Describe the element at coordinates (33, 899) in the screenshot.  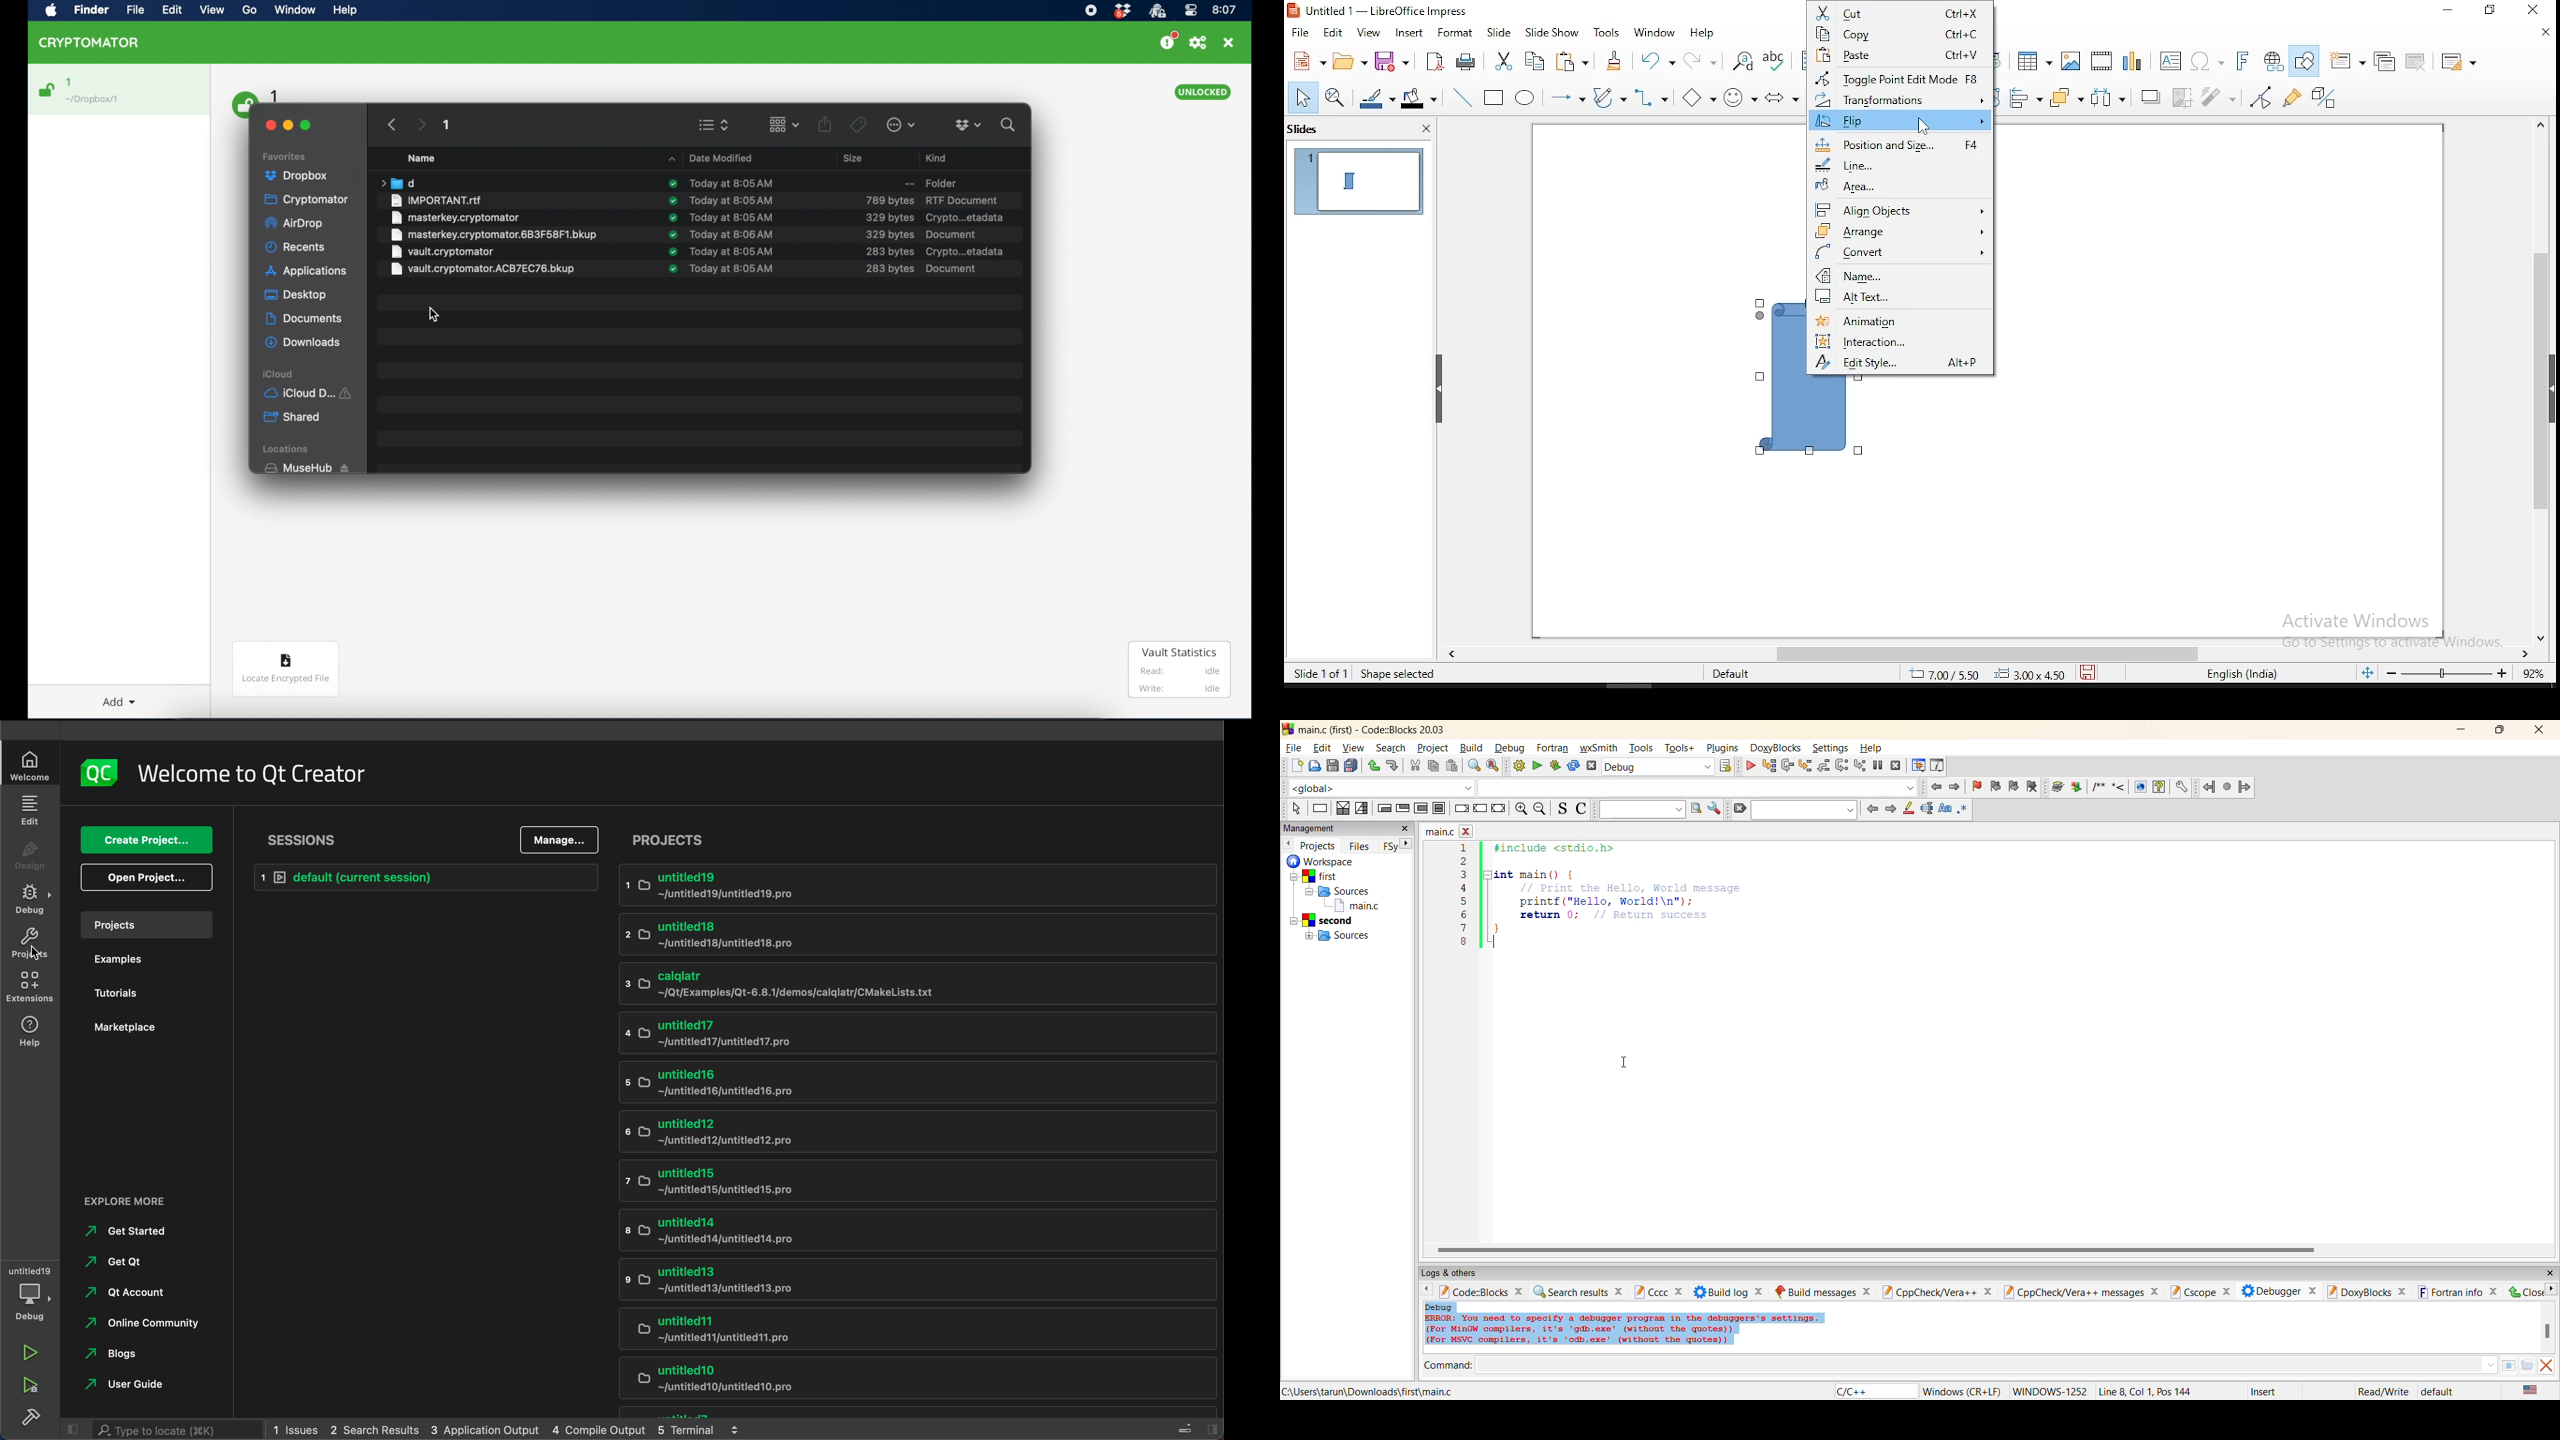
I see `debug` at that location.